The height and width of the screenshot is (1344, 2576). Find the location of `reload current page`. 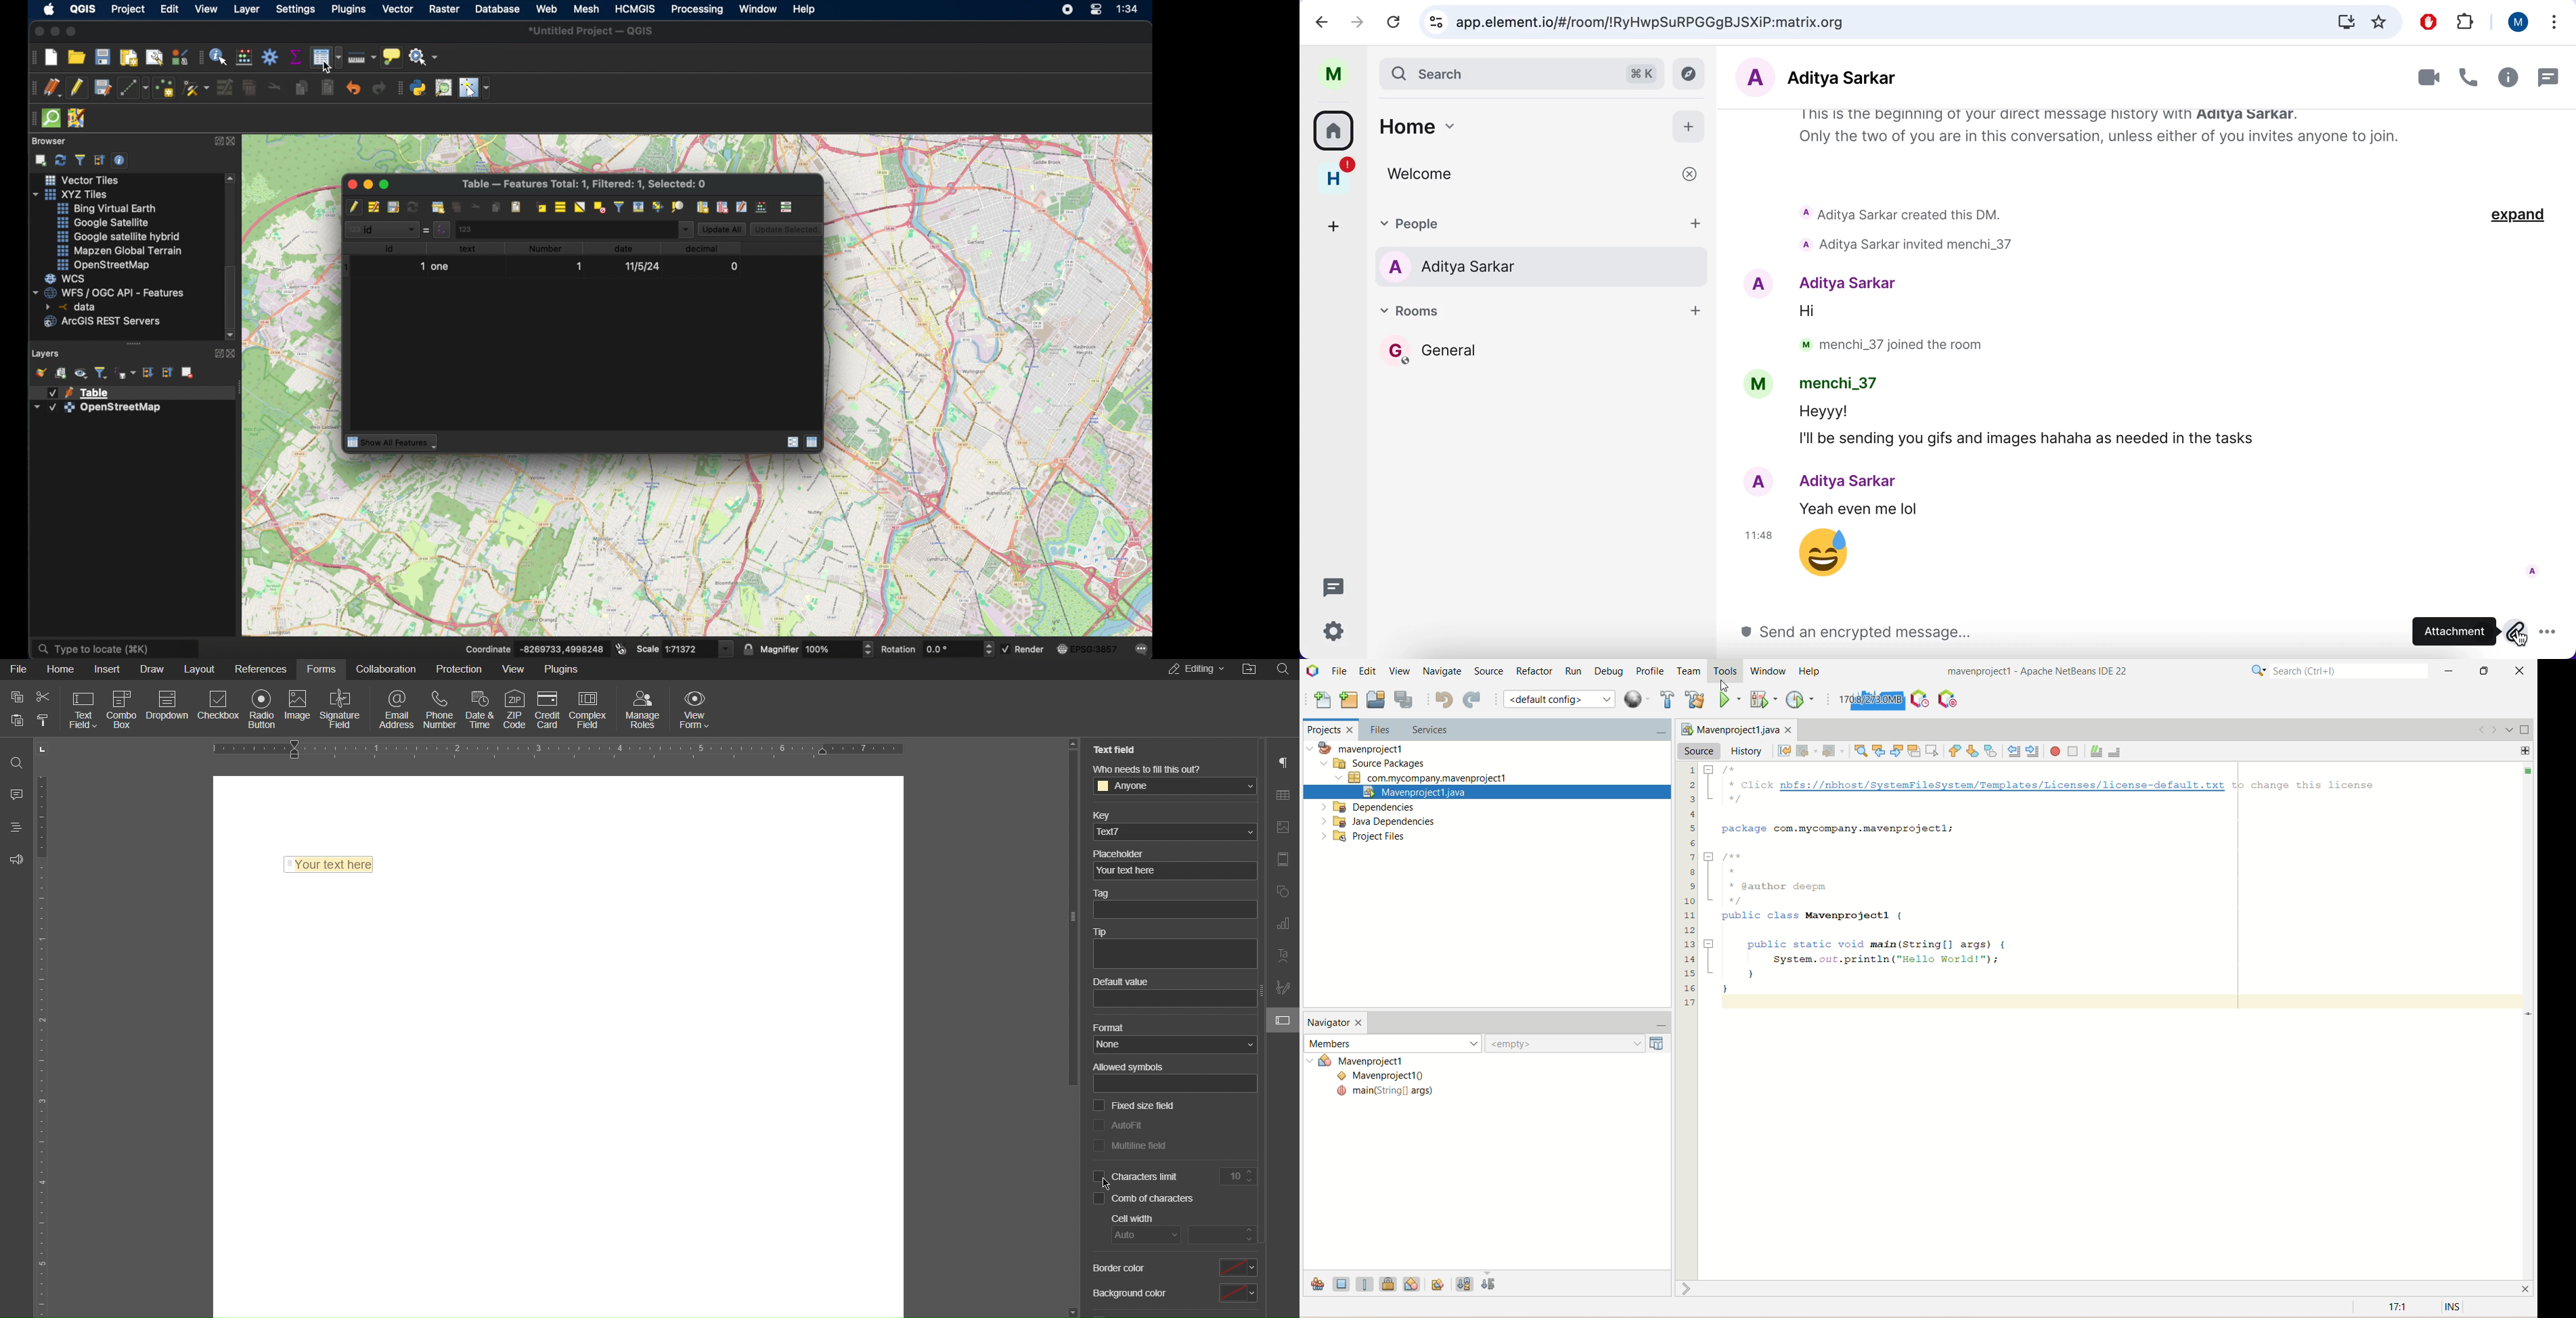

reload current page is located at coordinates (1396, 21).